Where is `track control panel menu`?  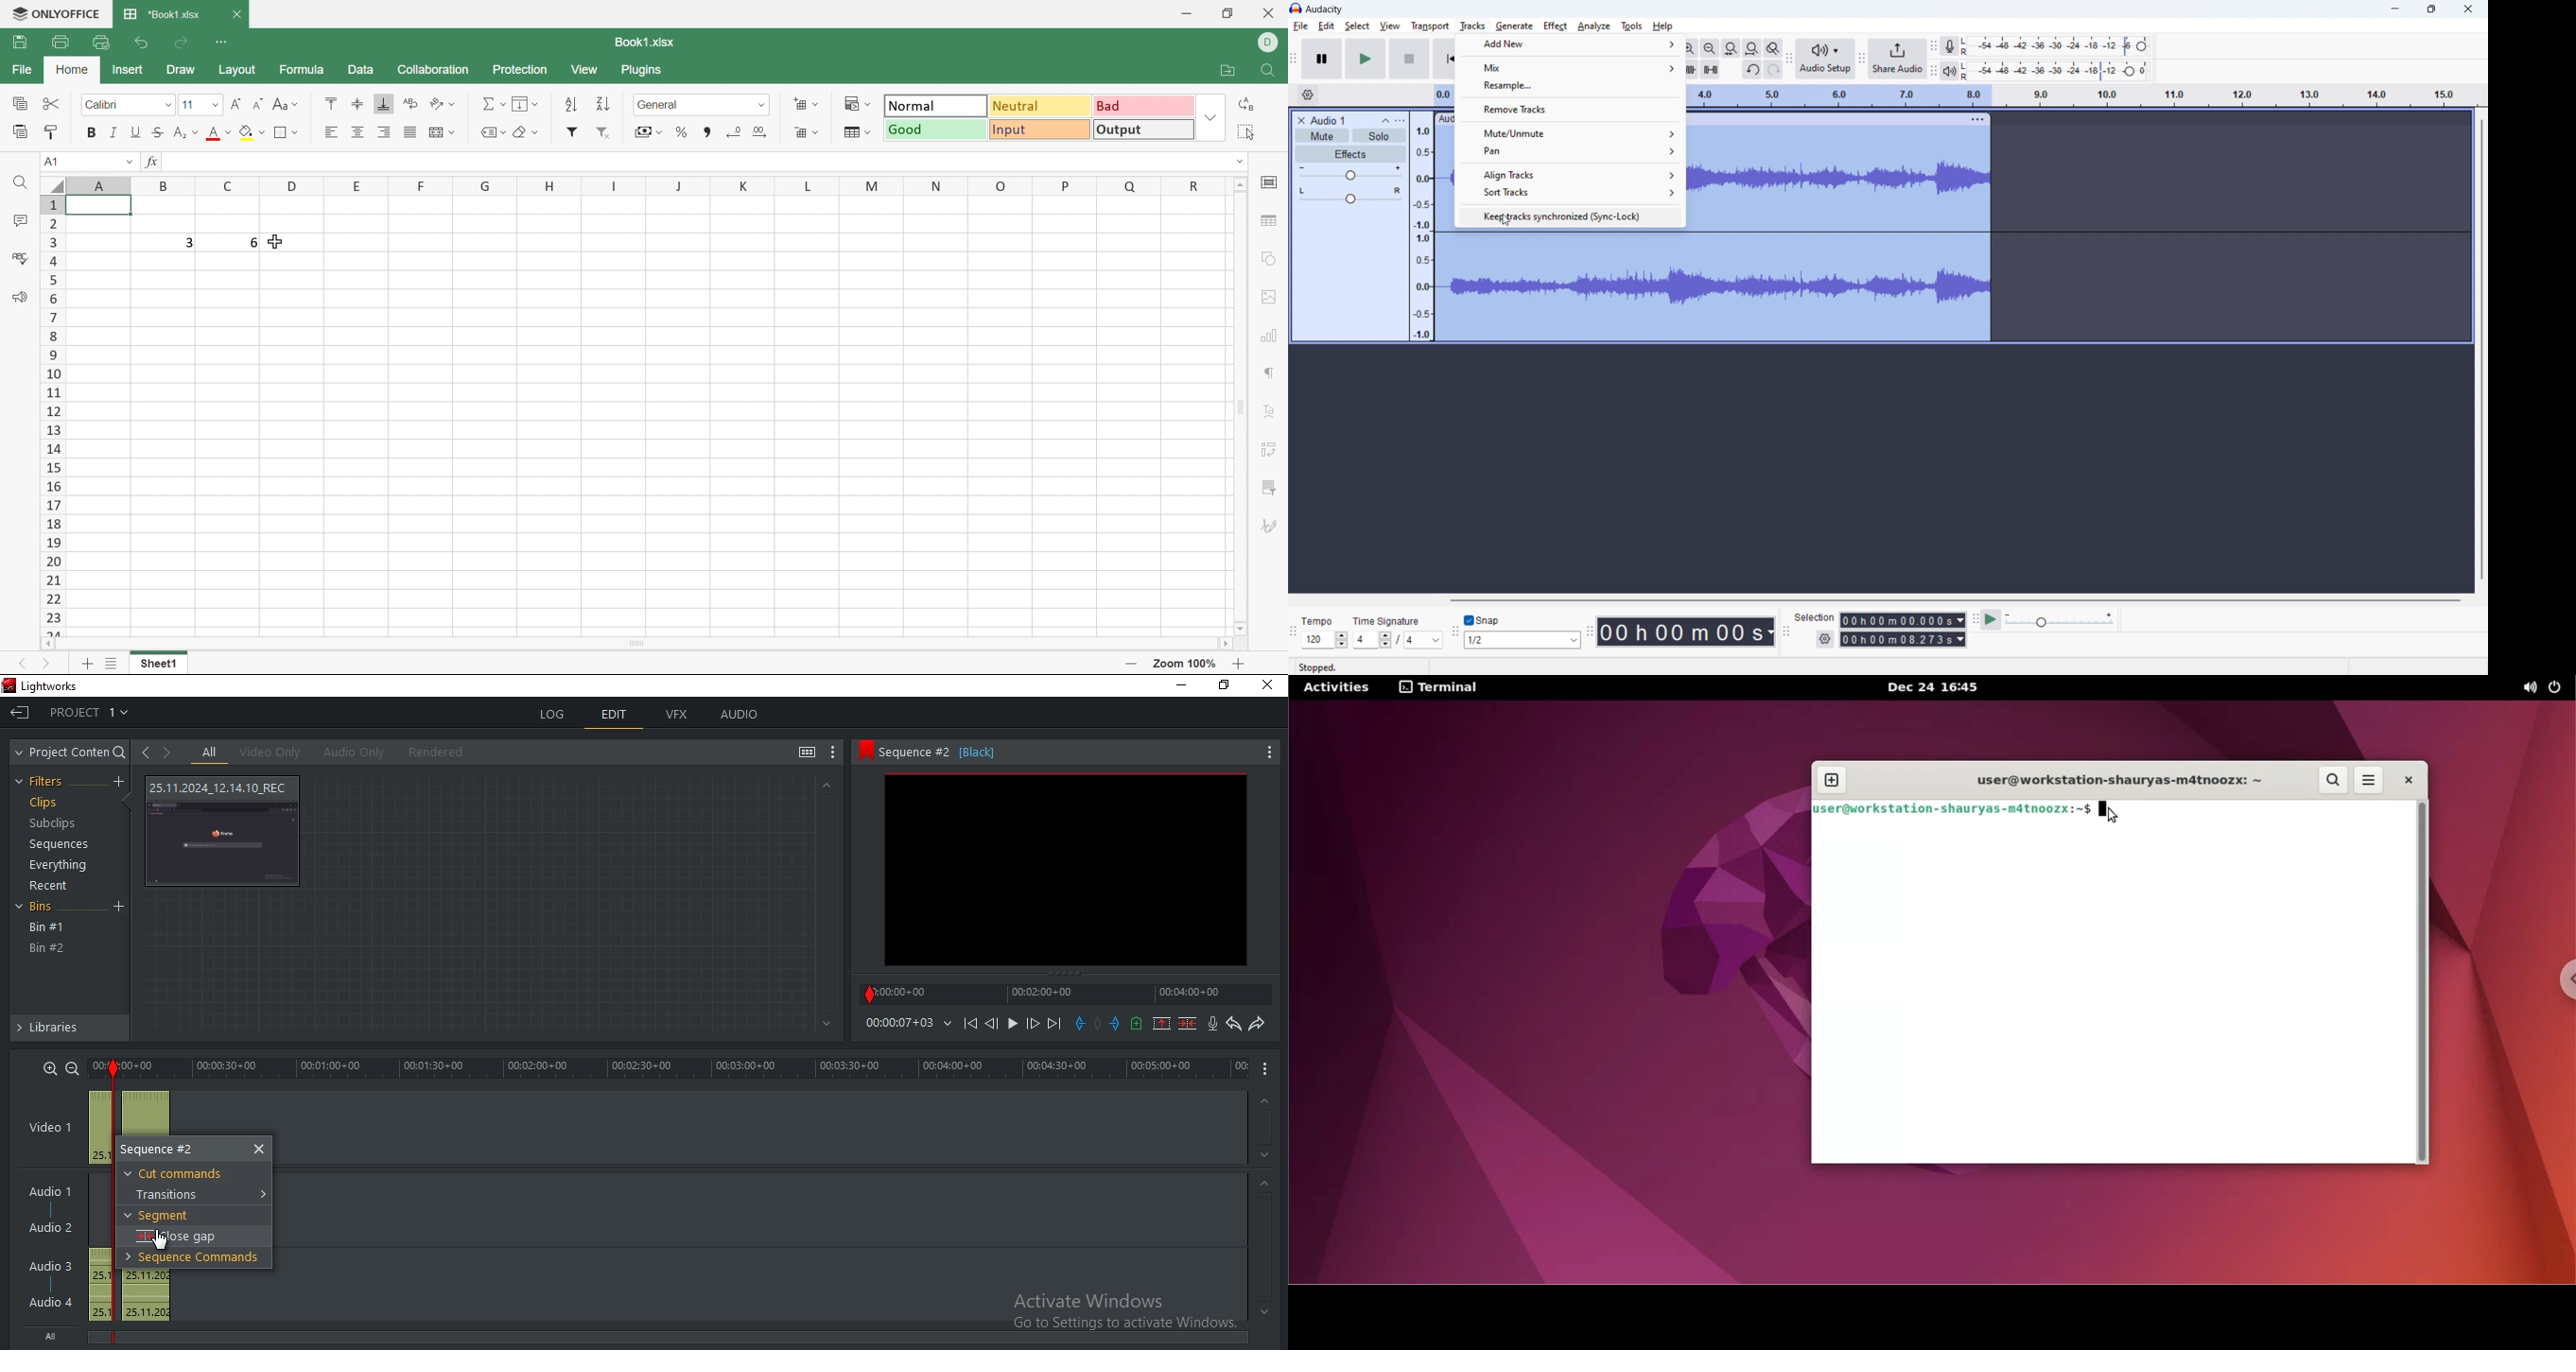
track control panel menu is located at coordinates (1400, 121).